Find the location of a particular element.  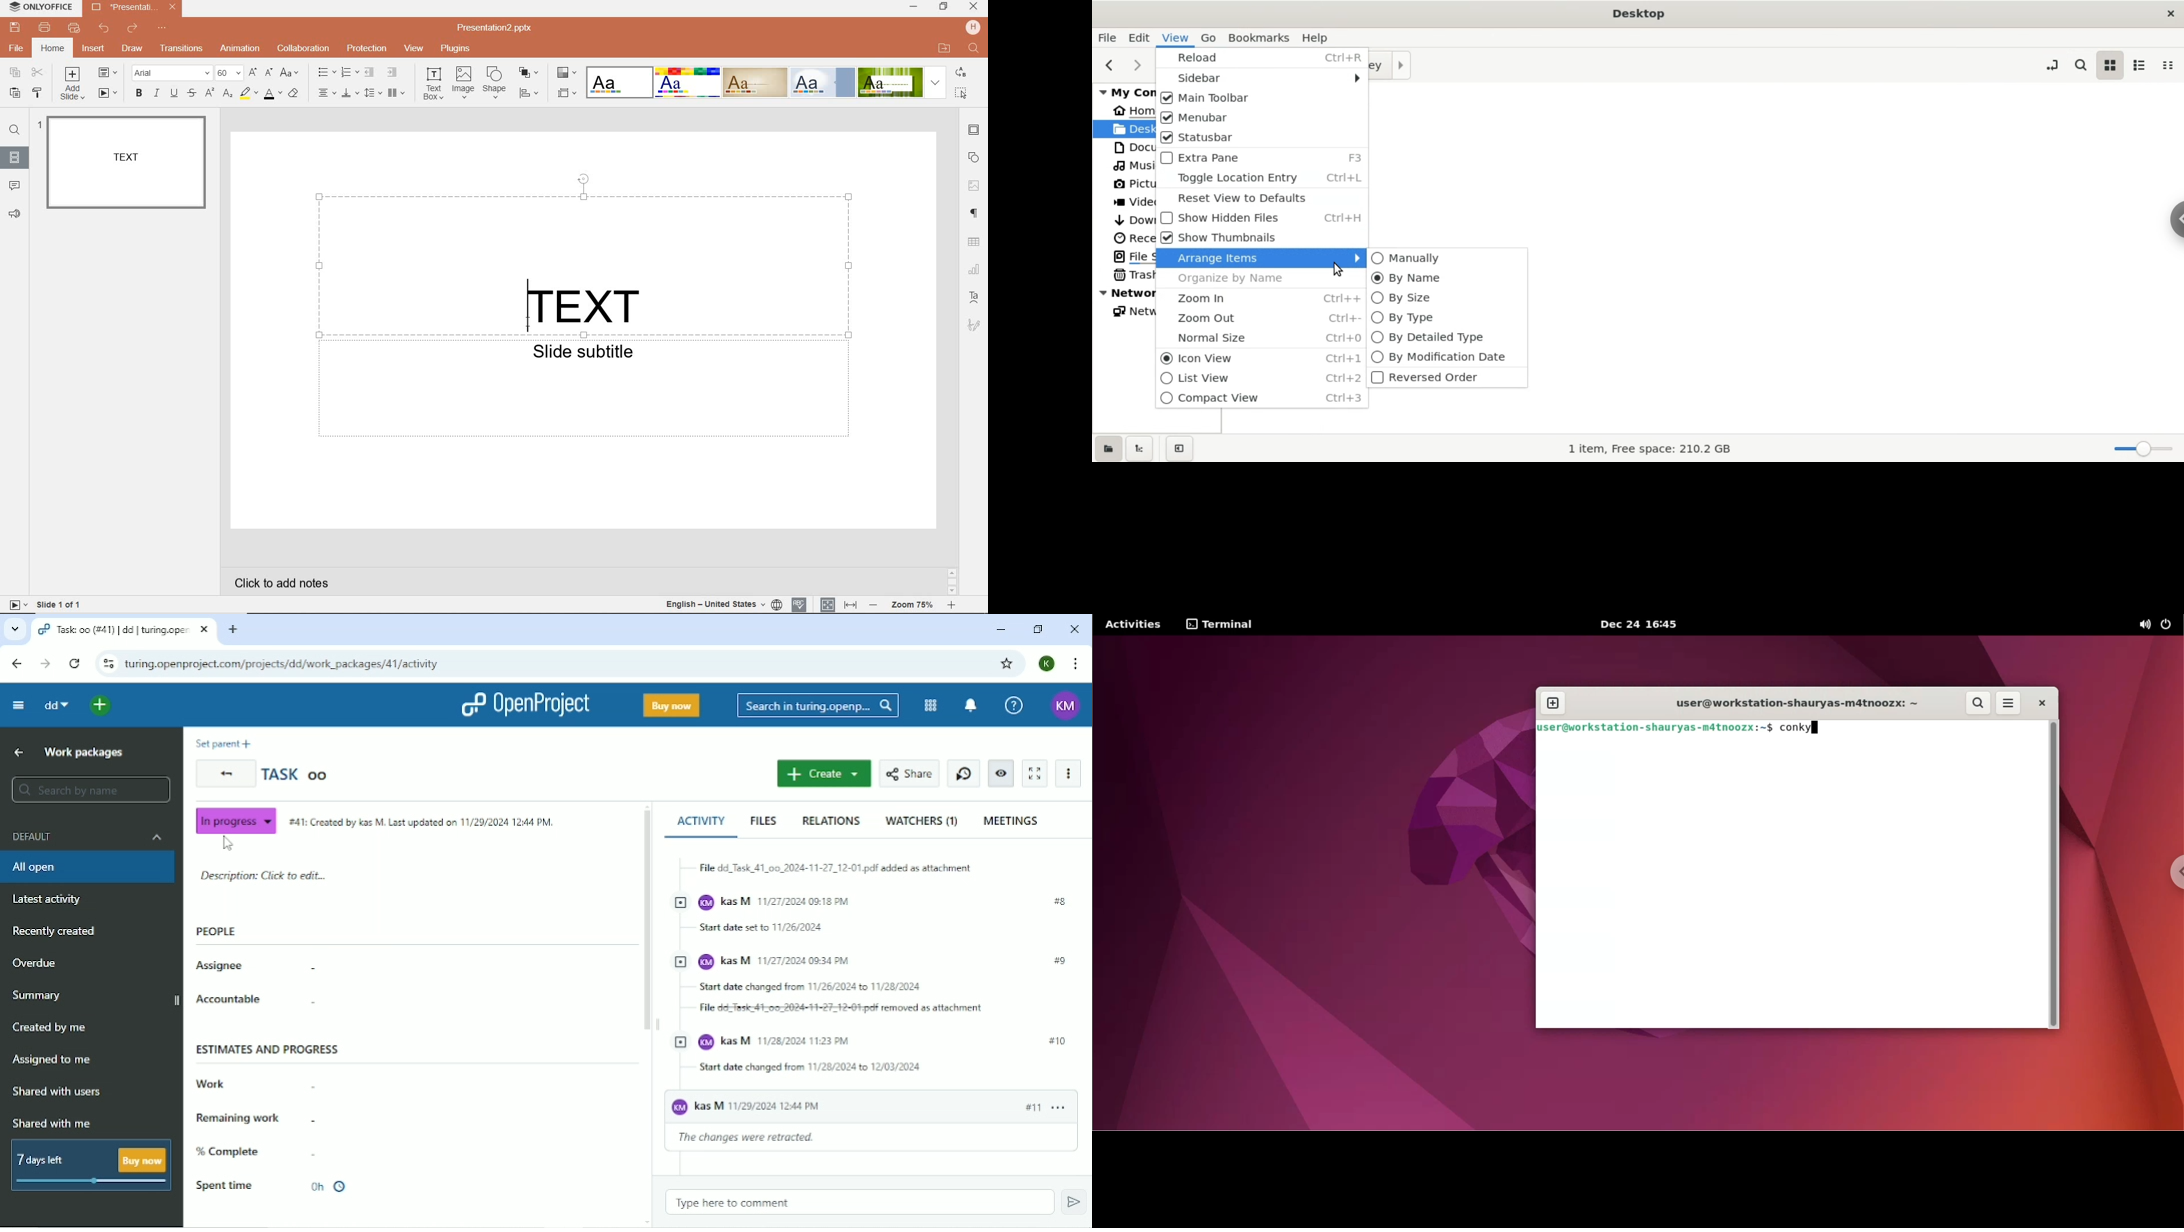

Up is located at coordinates (18, 751).